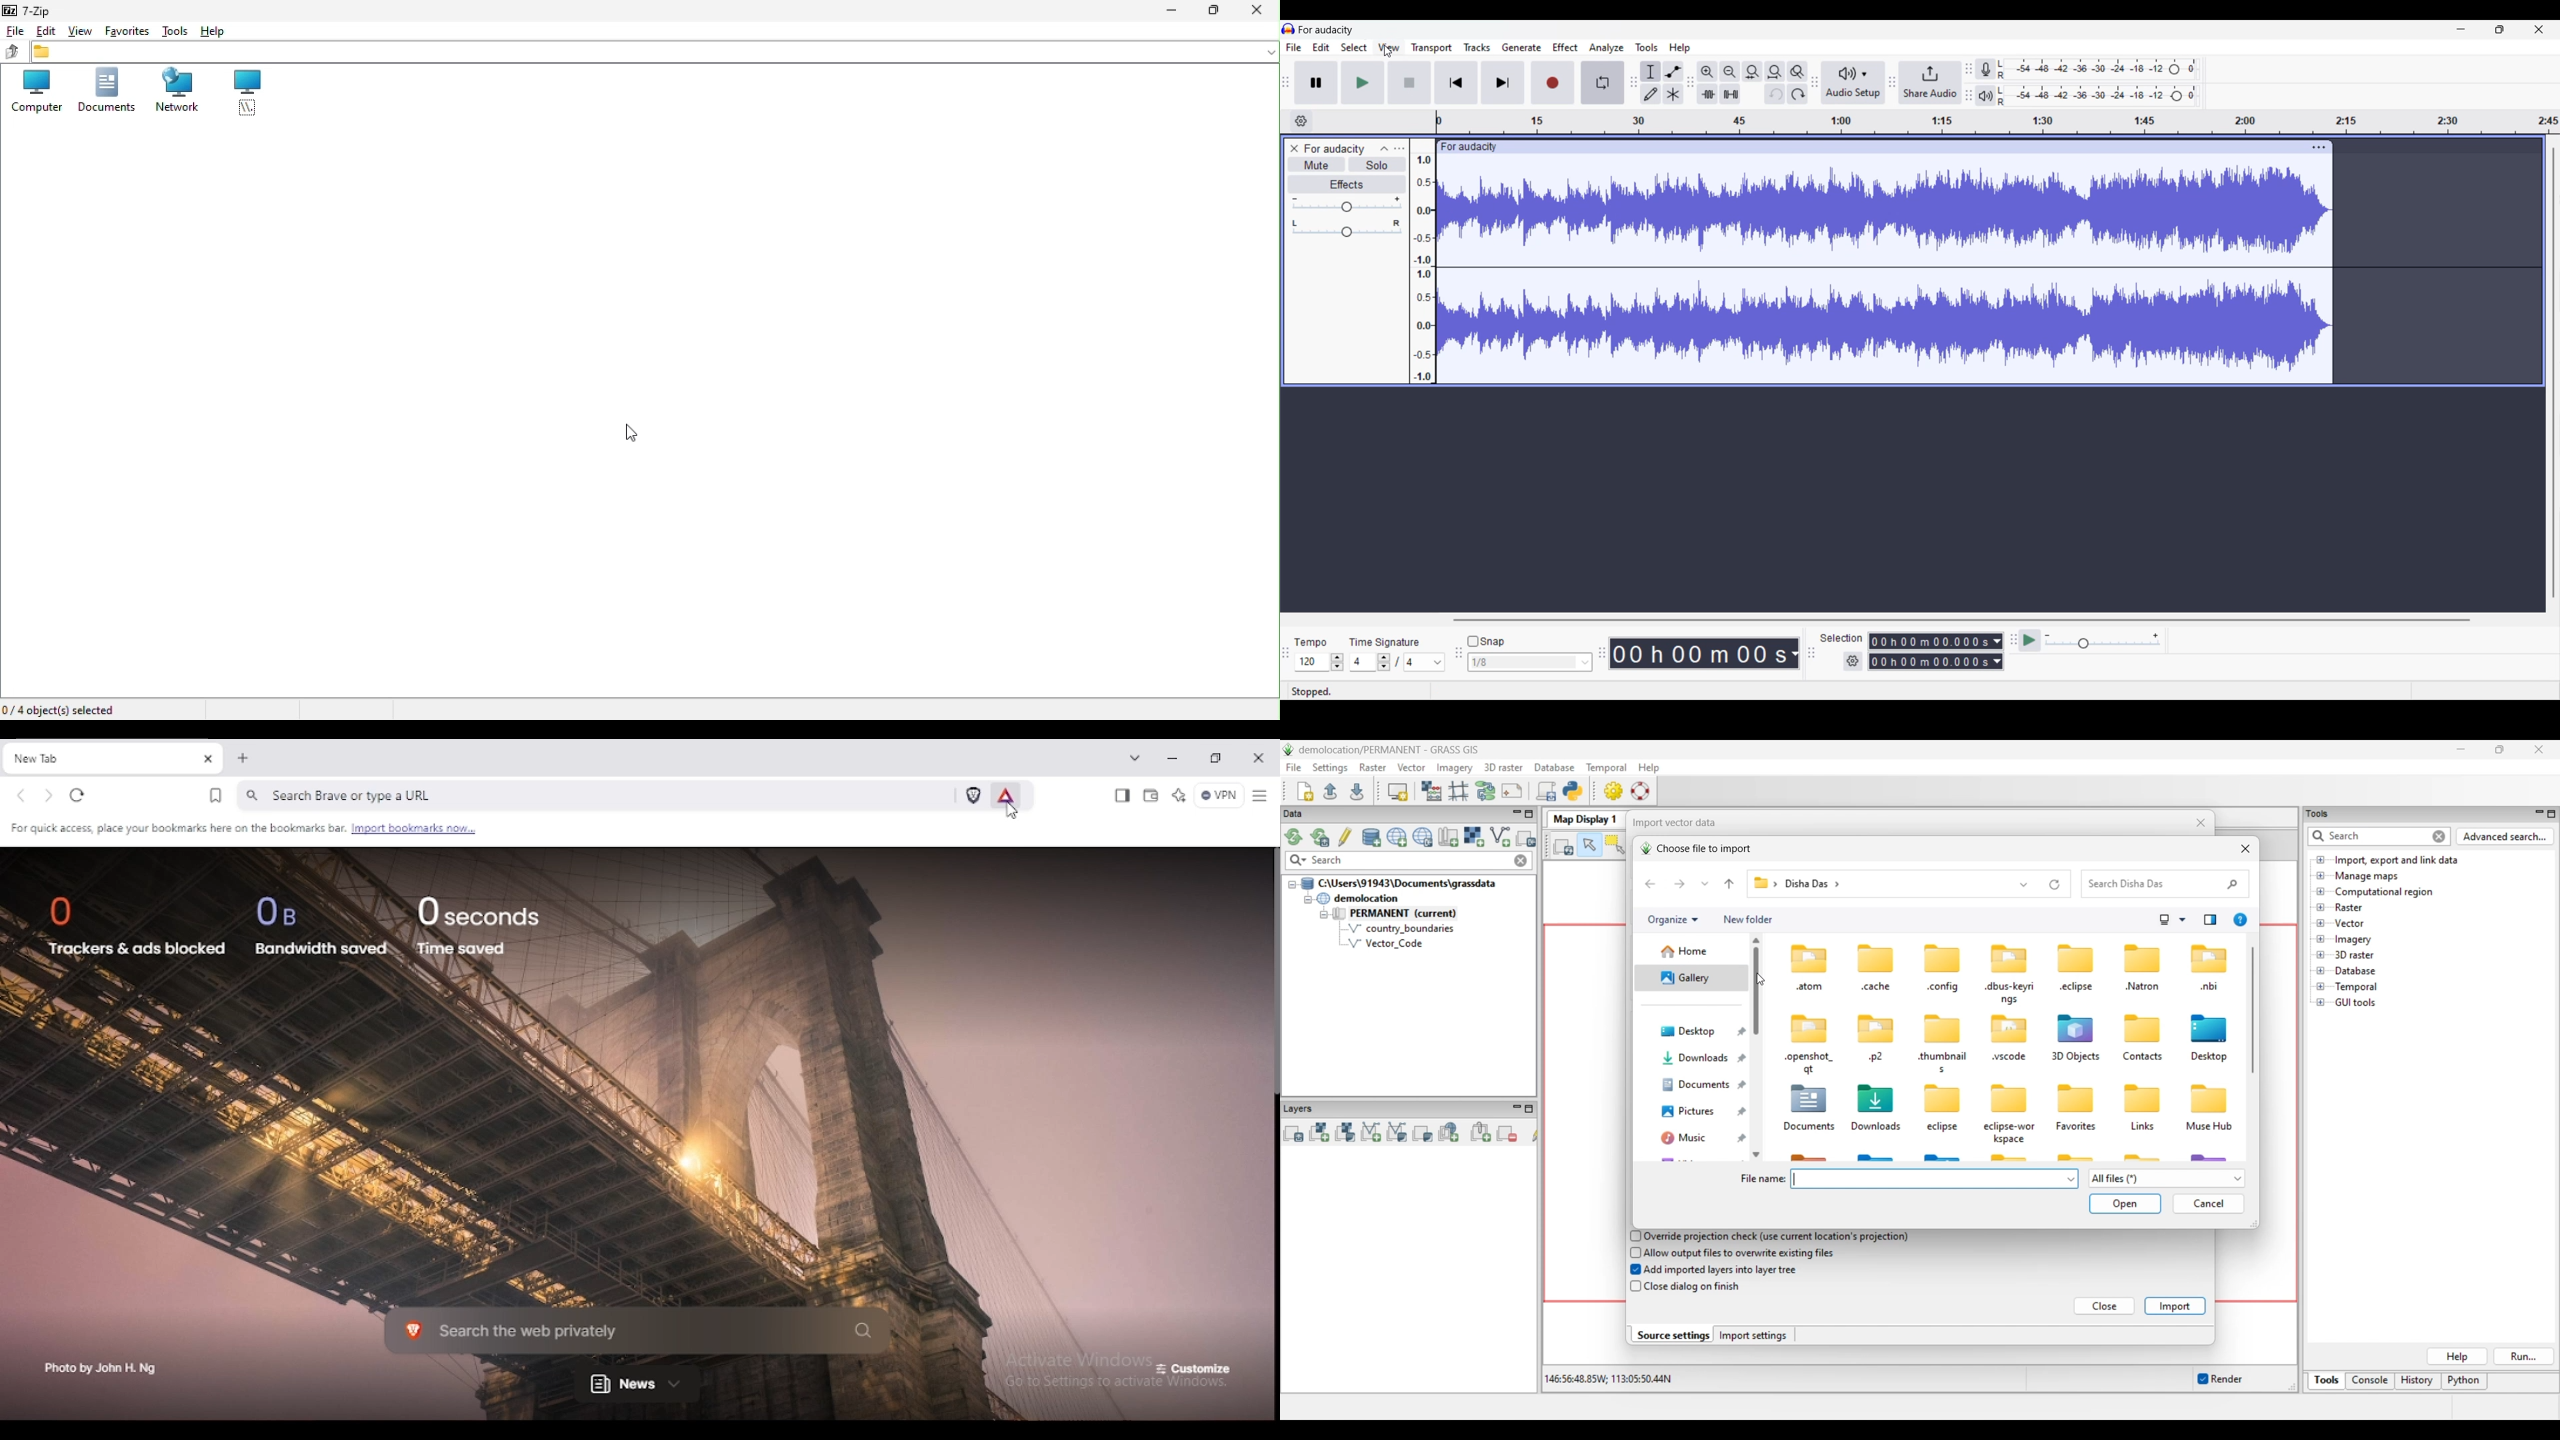 Image resolution: width=2576 pixels, height=1456 pixels. What do you see at coordinates (1457, 83) in the screenshot?
I see `Skip/Select to start` at bounding box center [1457, 83].